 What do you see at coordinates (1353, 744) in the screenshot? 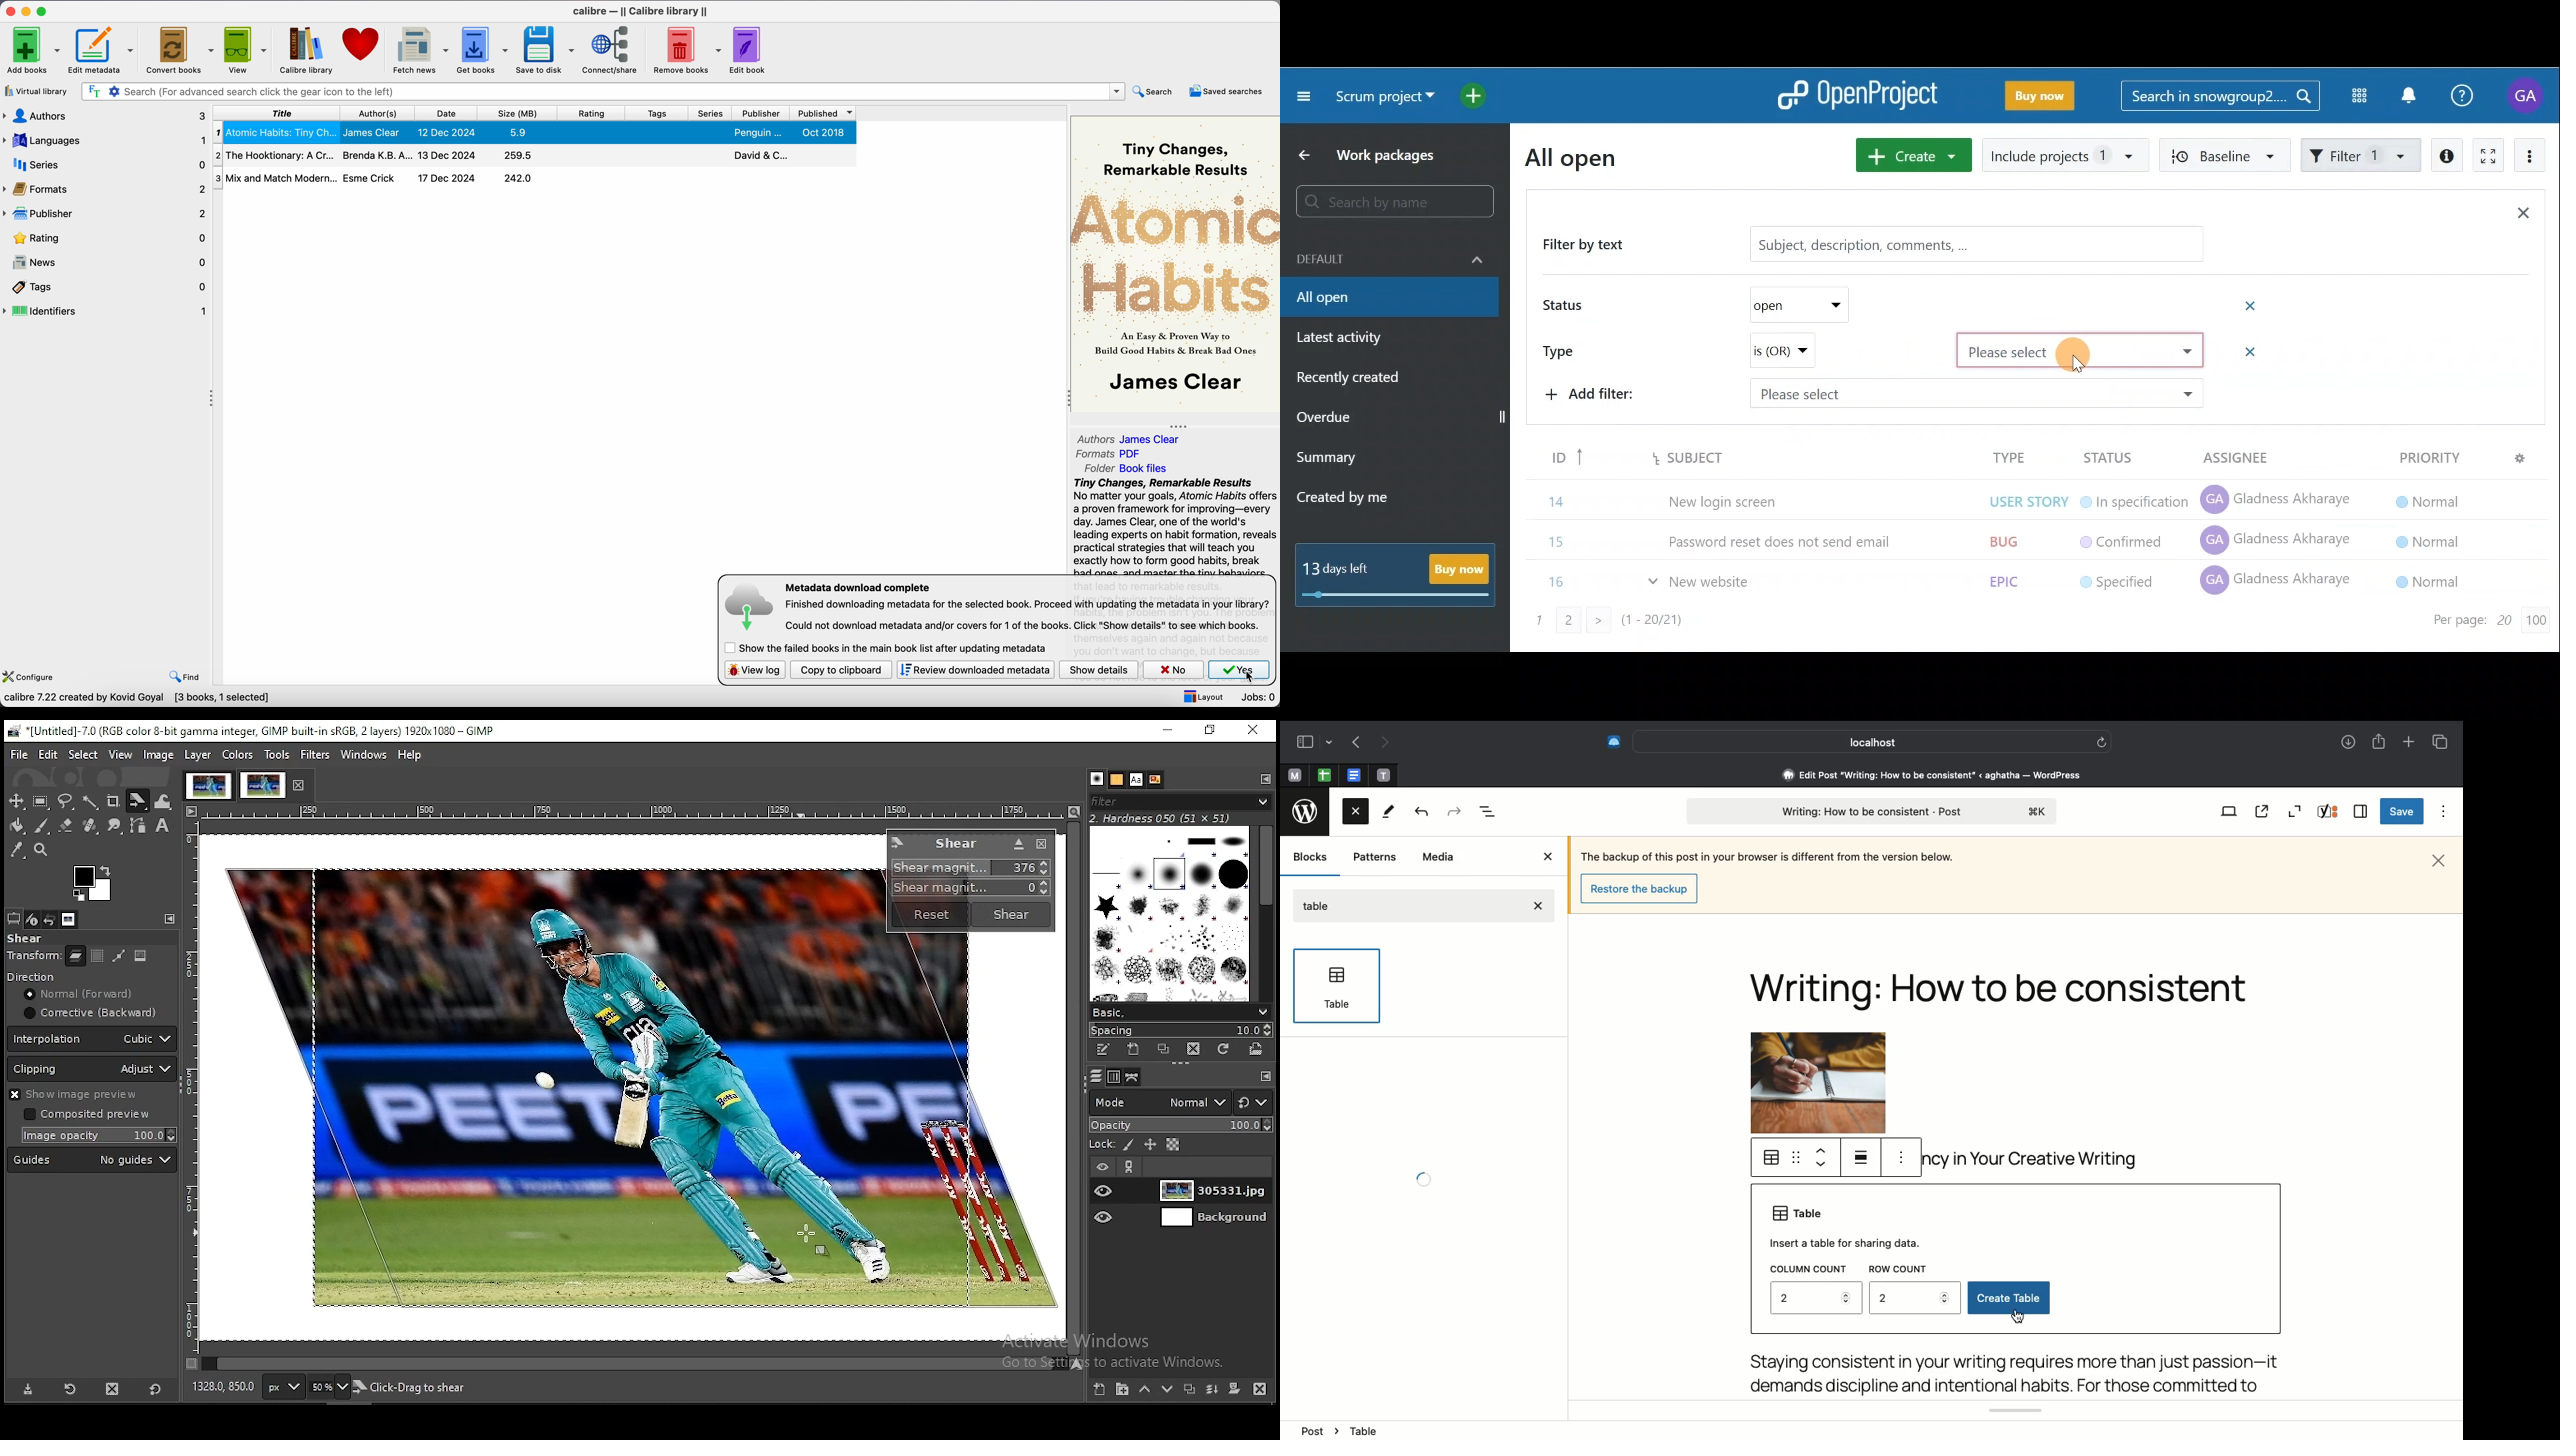
I see `Previous page` at bounding box center [1353, 744].